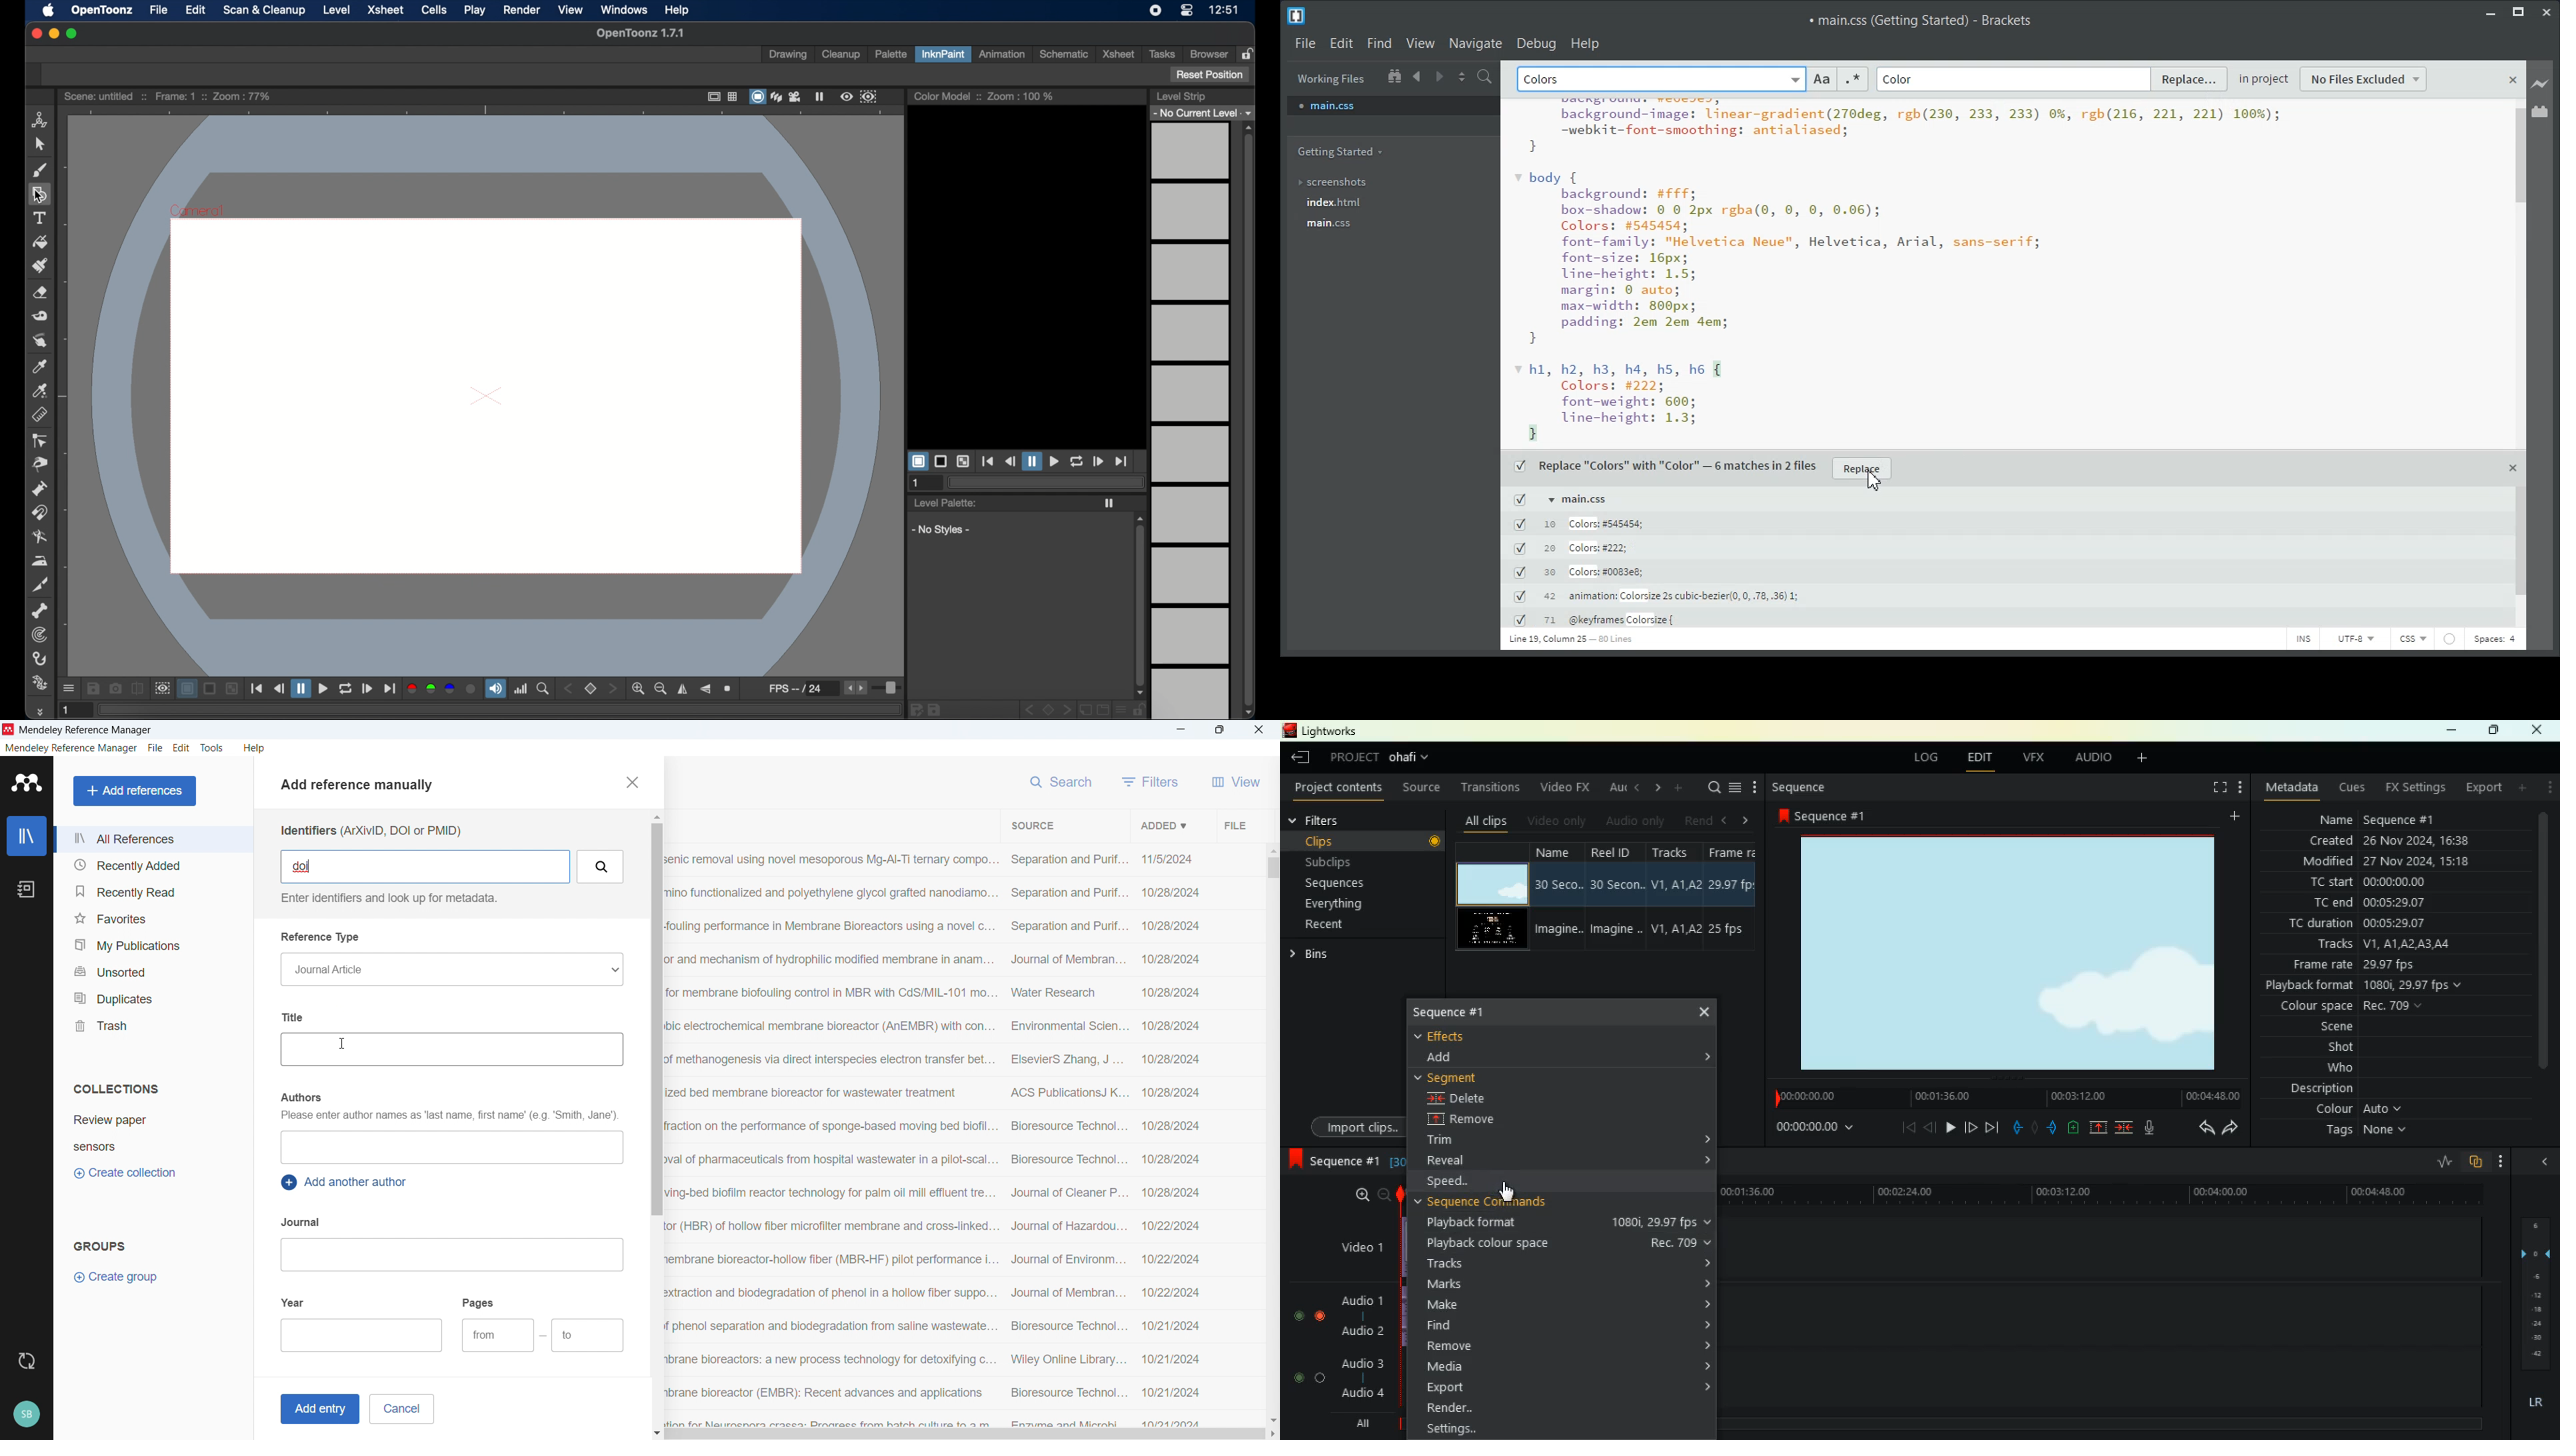 The height and width of the screenshot is (1456, 2576). I want to click on segment, so click(1470, 1079).